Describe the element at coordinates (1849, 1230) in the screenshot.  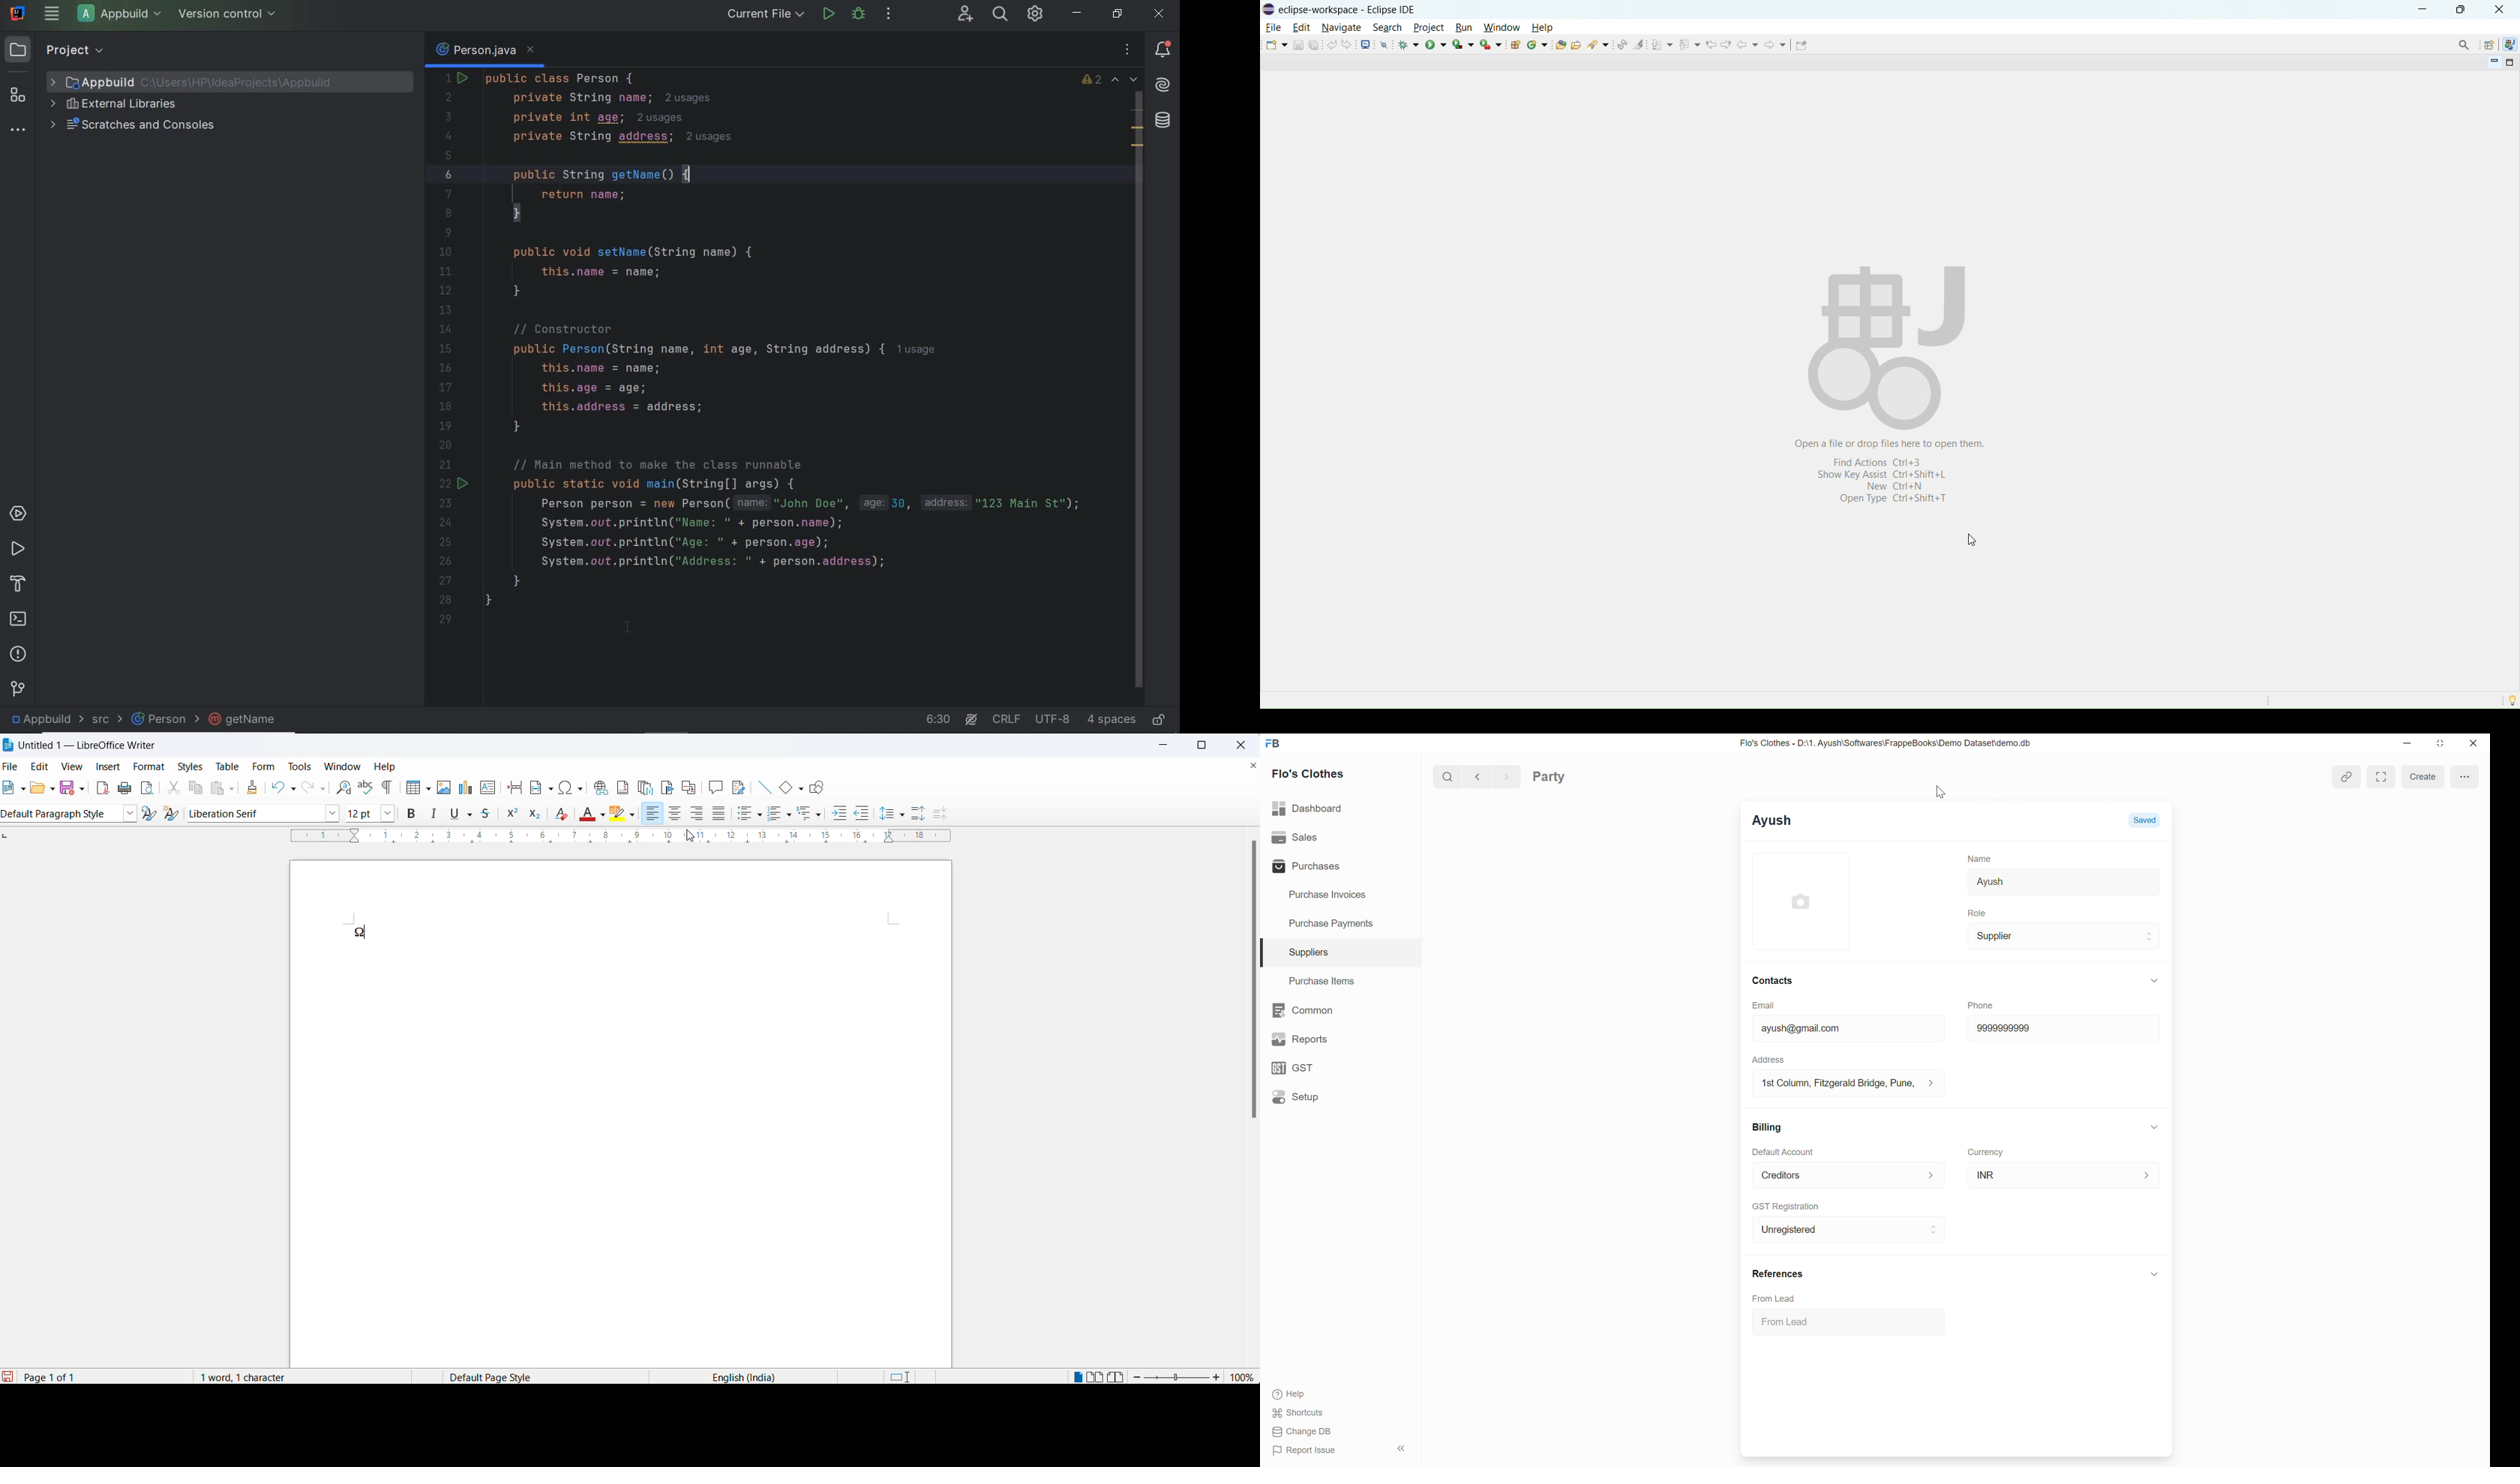
I see `Unregistered` at that location.